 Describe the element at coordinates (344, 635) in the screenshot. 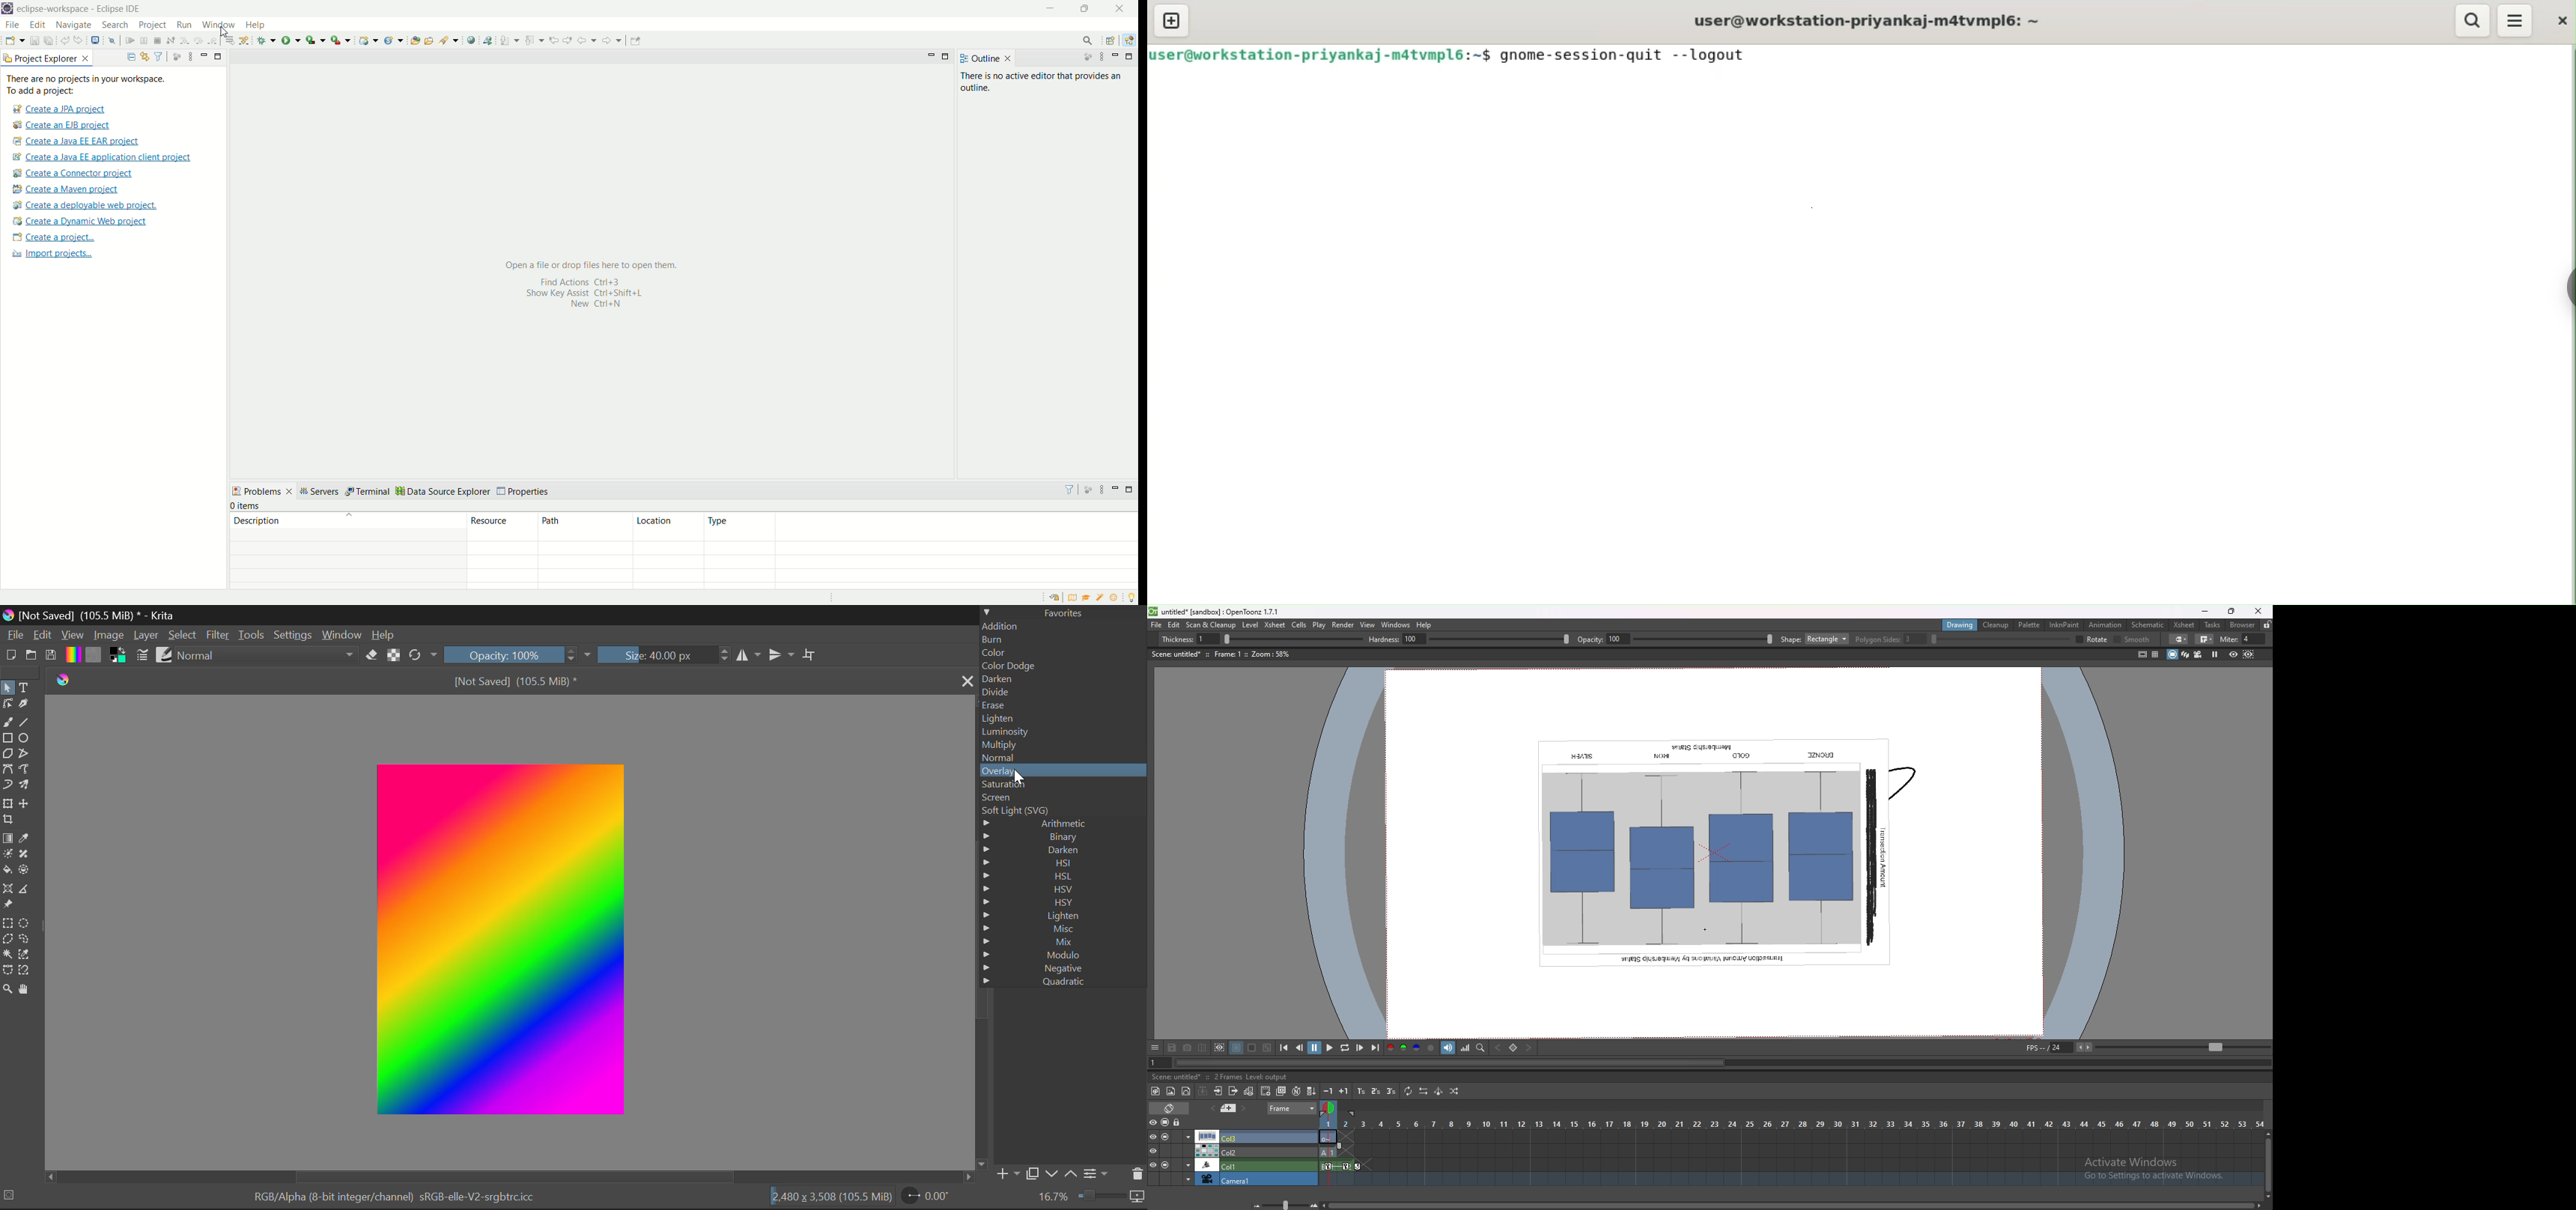

I see `Window` at that location.